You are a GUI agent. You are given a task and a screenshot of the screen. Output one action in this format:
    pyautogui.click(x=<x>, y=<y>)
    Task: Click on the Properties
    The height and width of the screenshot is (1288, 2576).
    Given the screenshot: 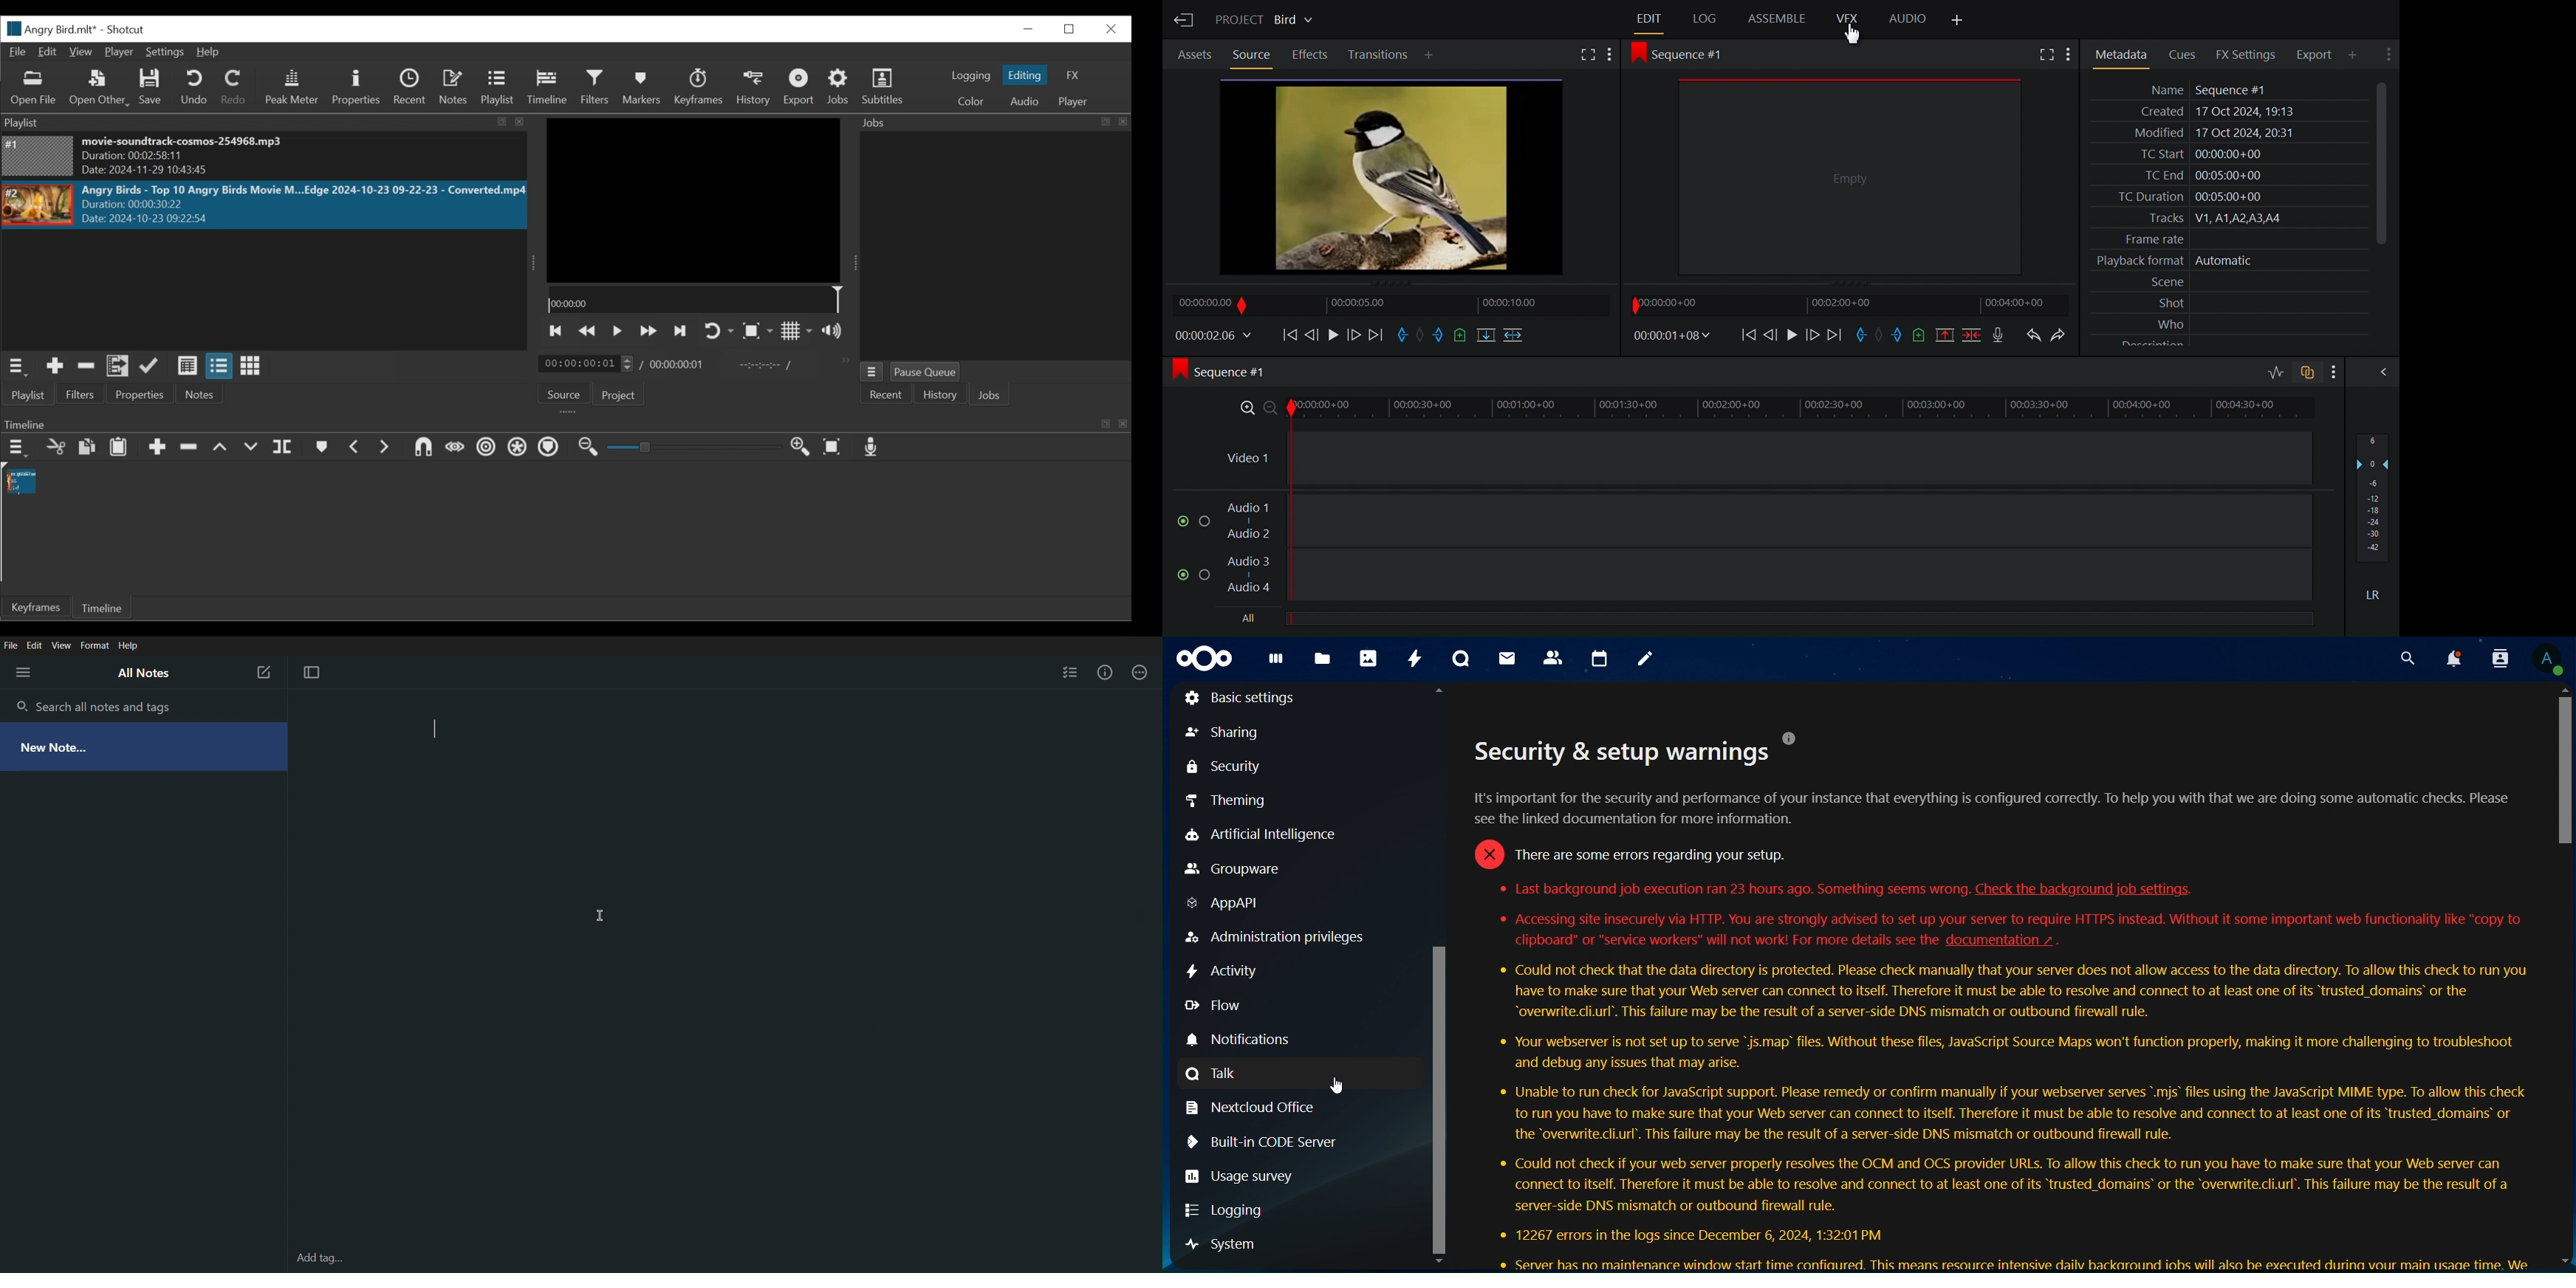 What is the action you would take?
    pyautogui.click(x=142, y=395)
    